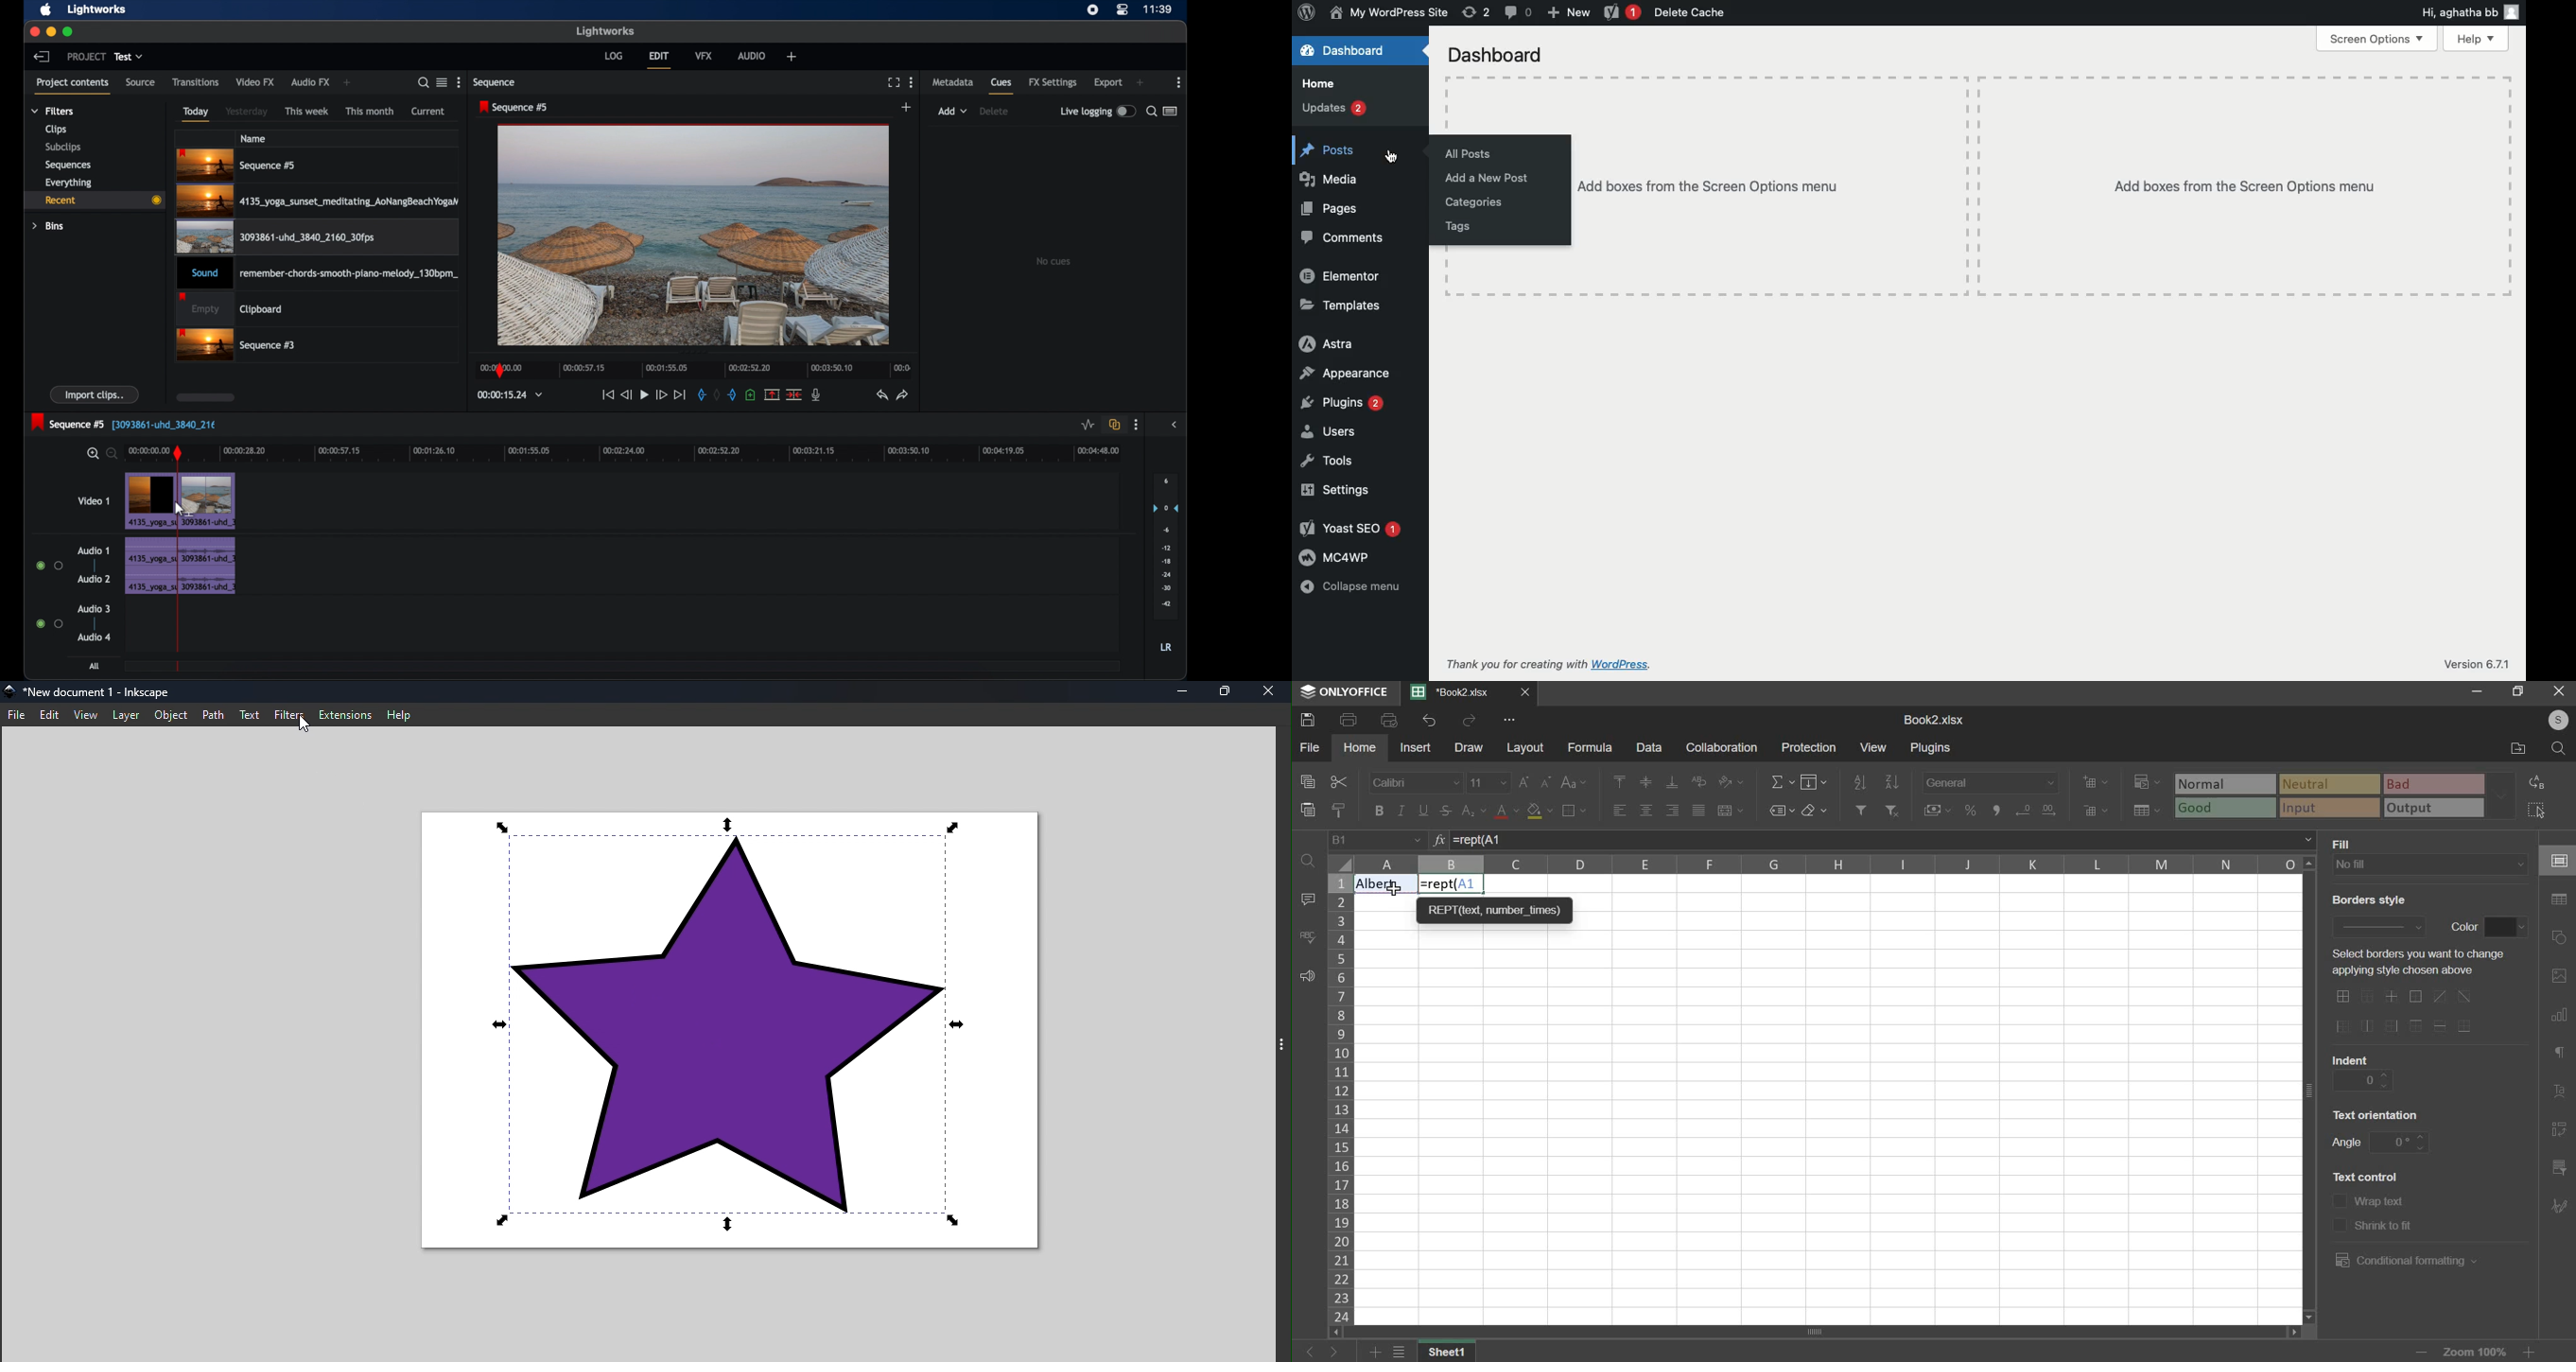 This screenshot has height=1372, width=2576. I want to click on Command panel, so click(1281, 1051).